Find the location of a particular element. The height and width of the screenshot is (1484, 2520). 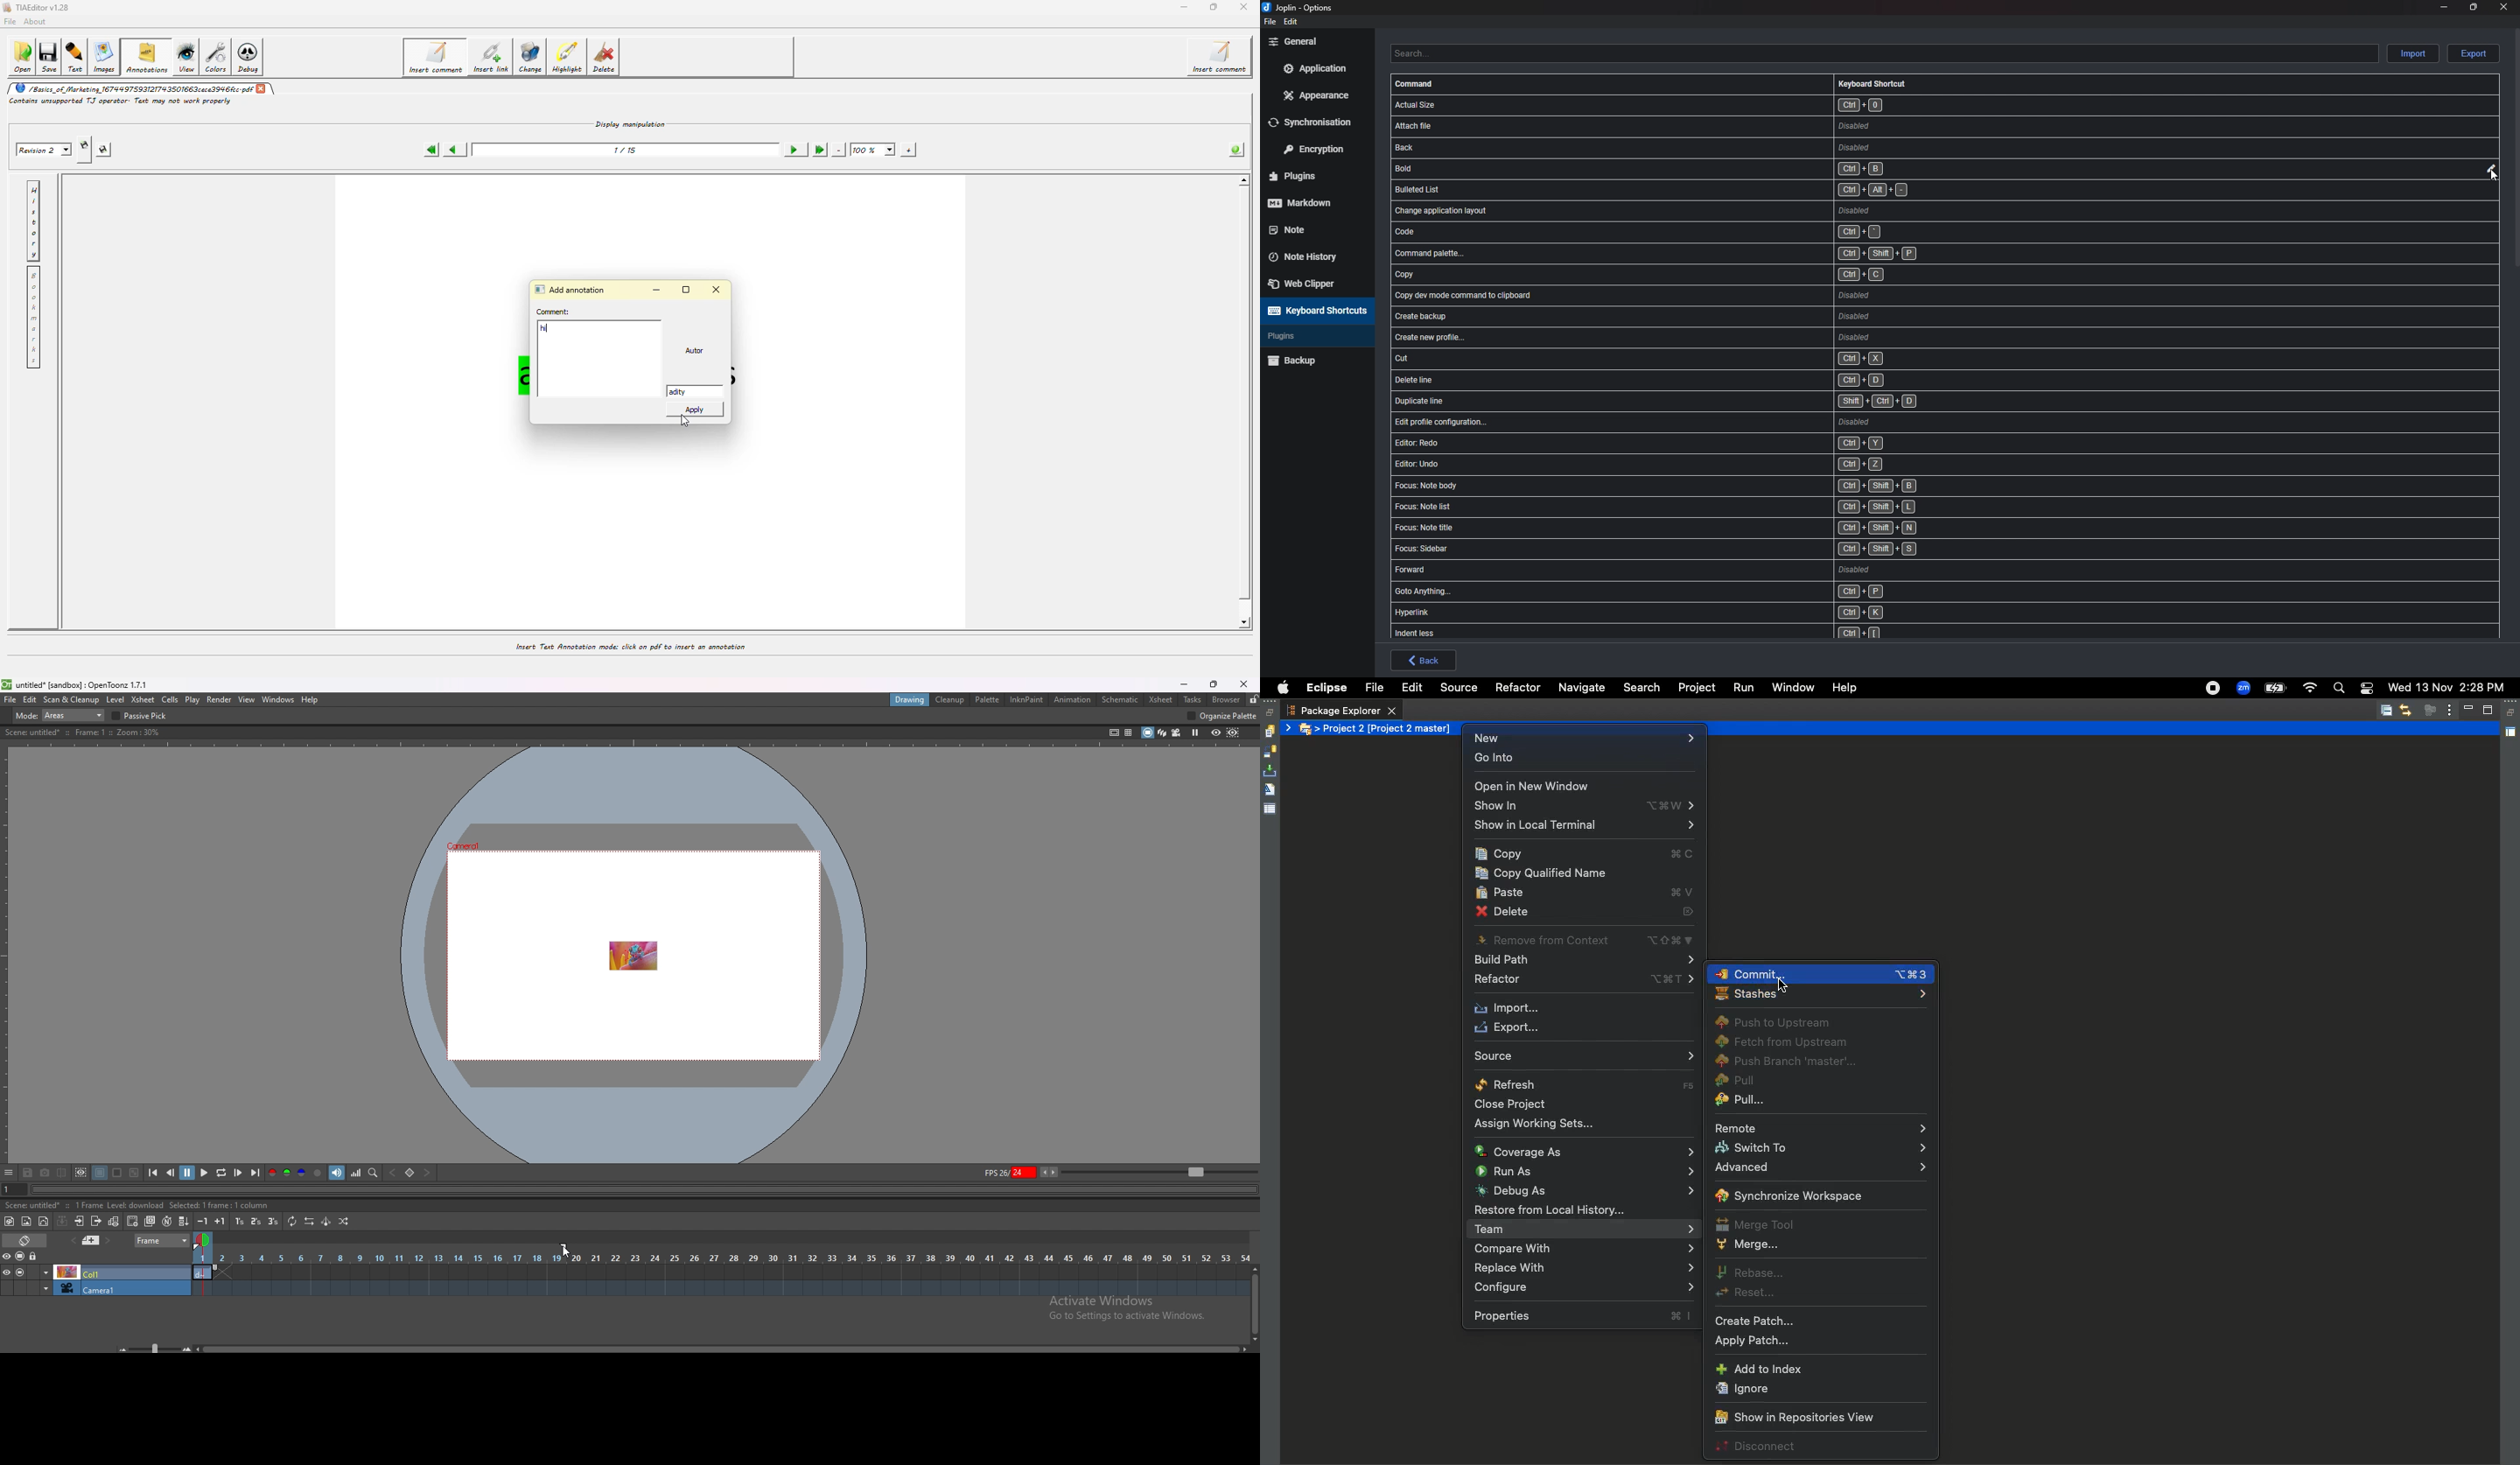

annotations is located at coordinates (147, 56).